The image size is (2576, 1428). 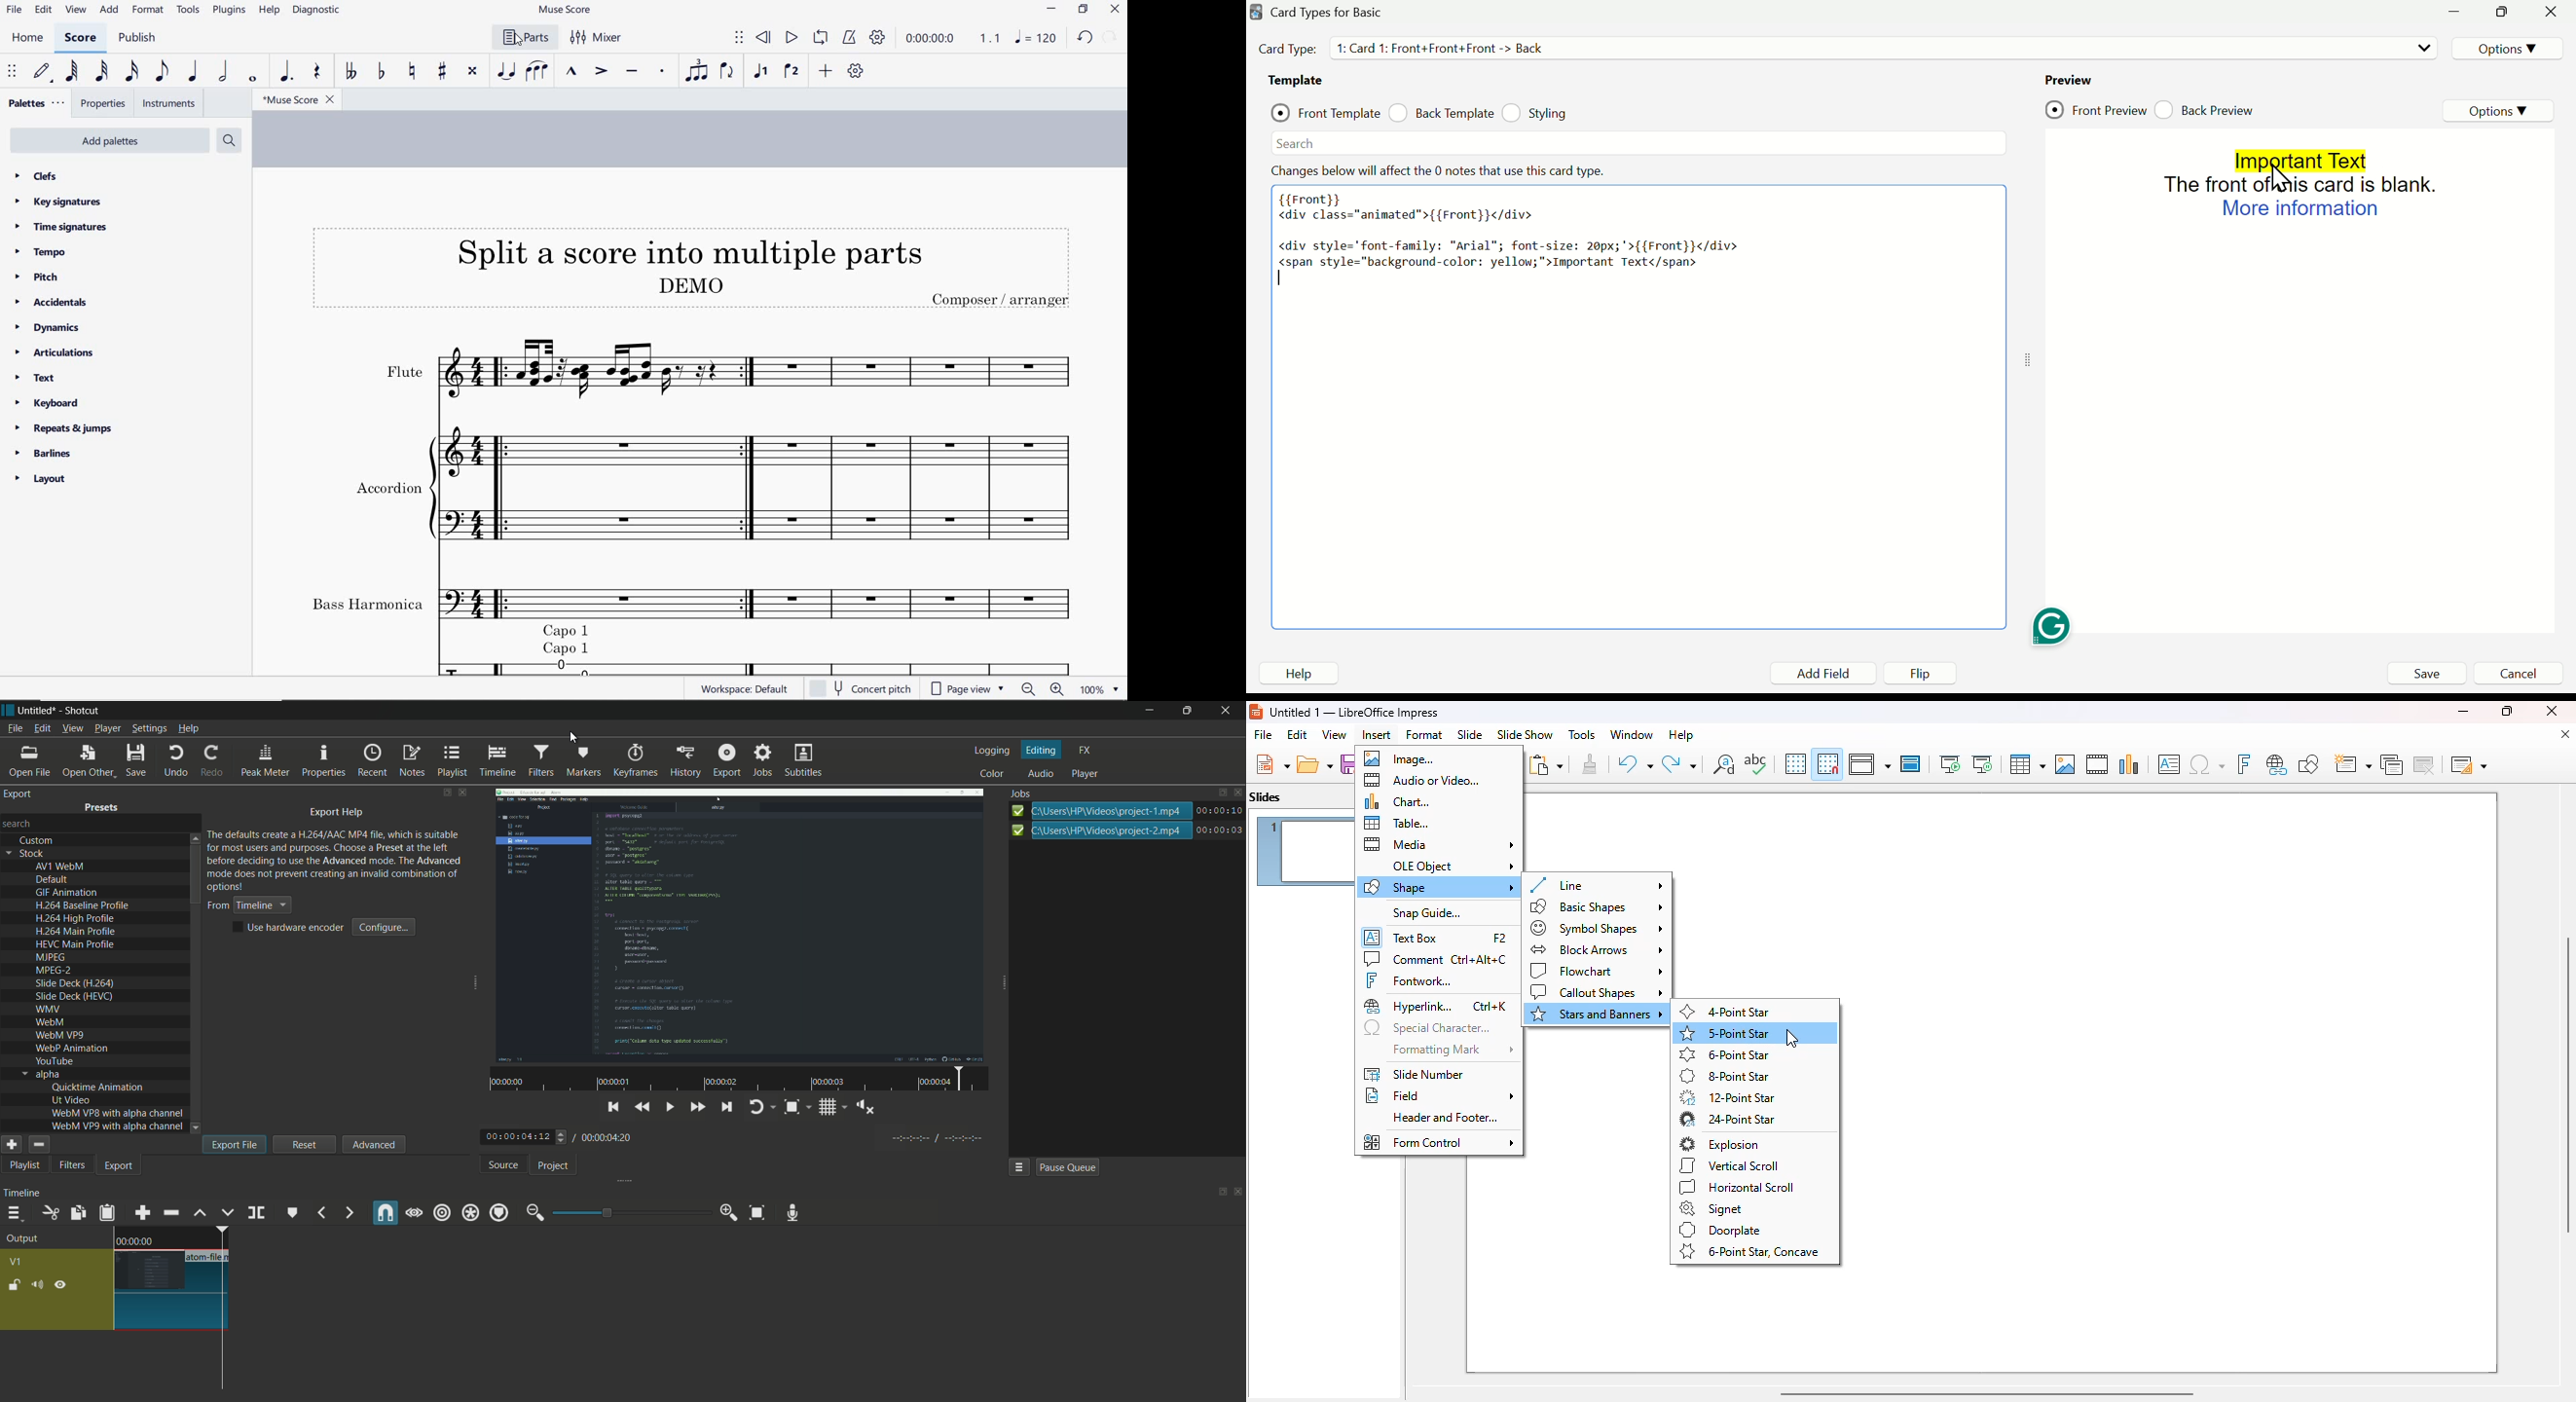 I want to click on insert special characters, so click(x=2207, y=764).